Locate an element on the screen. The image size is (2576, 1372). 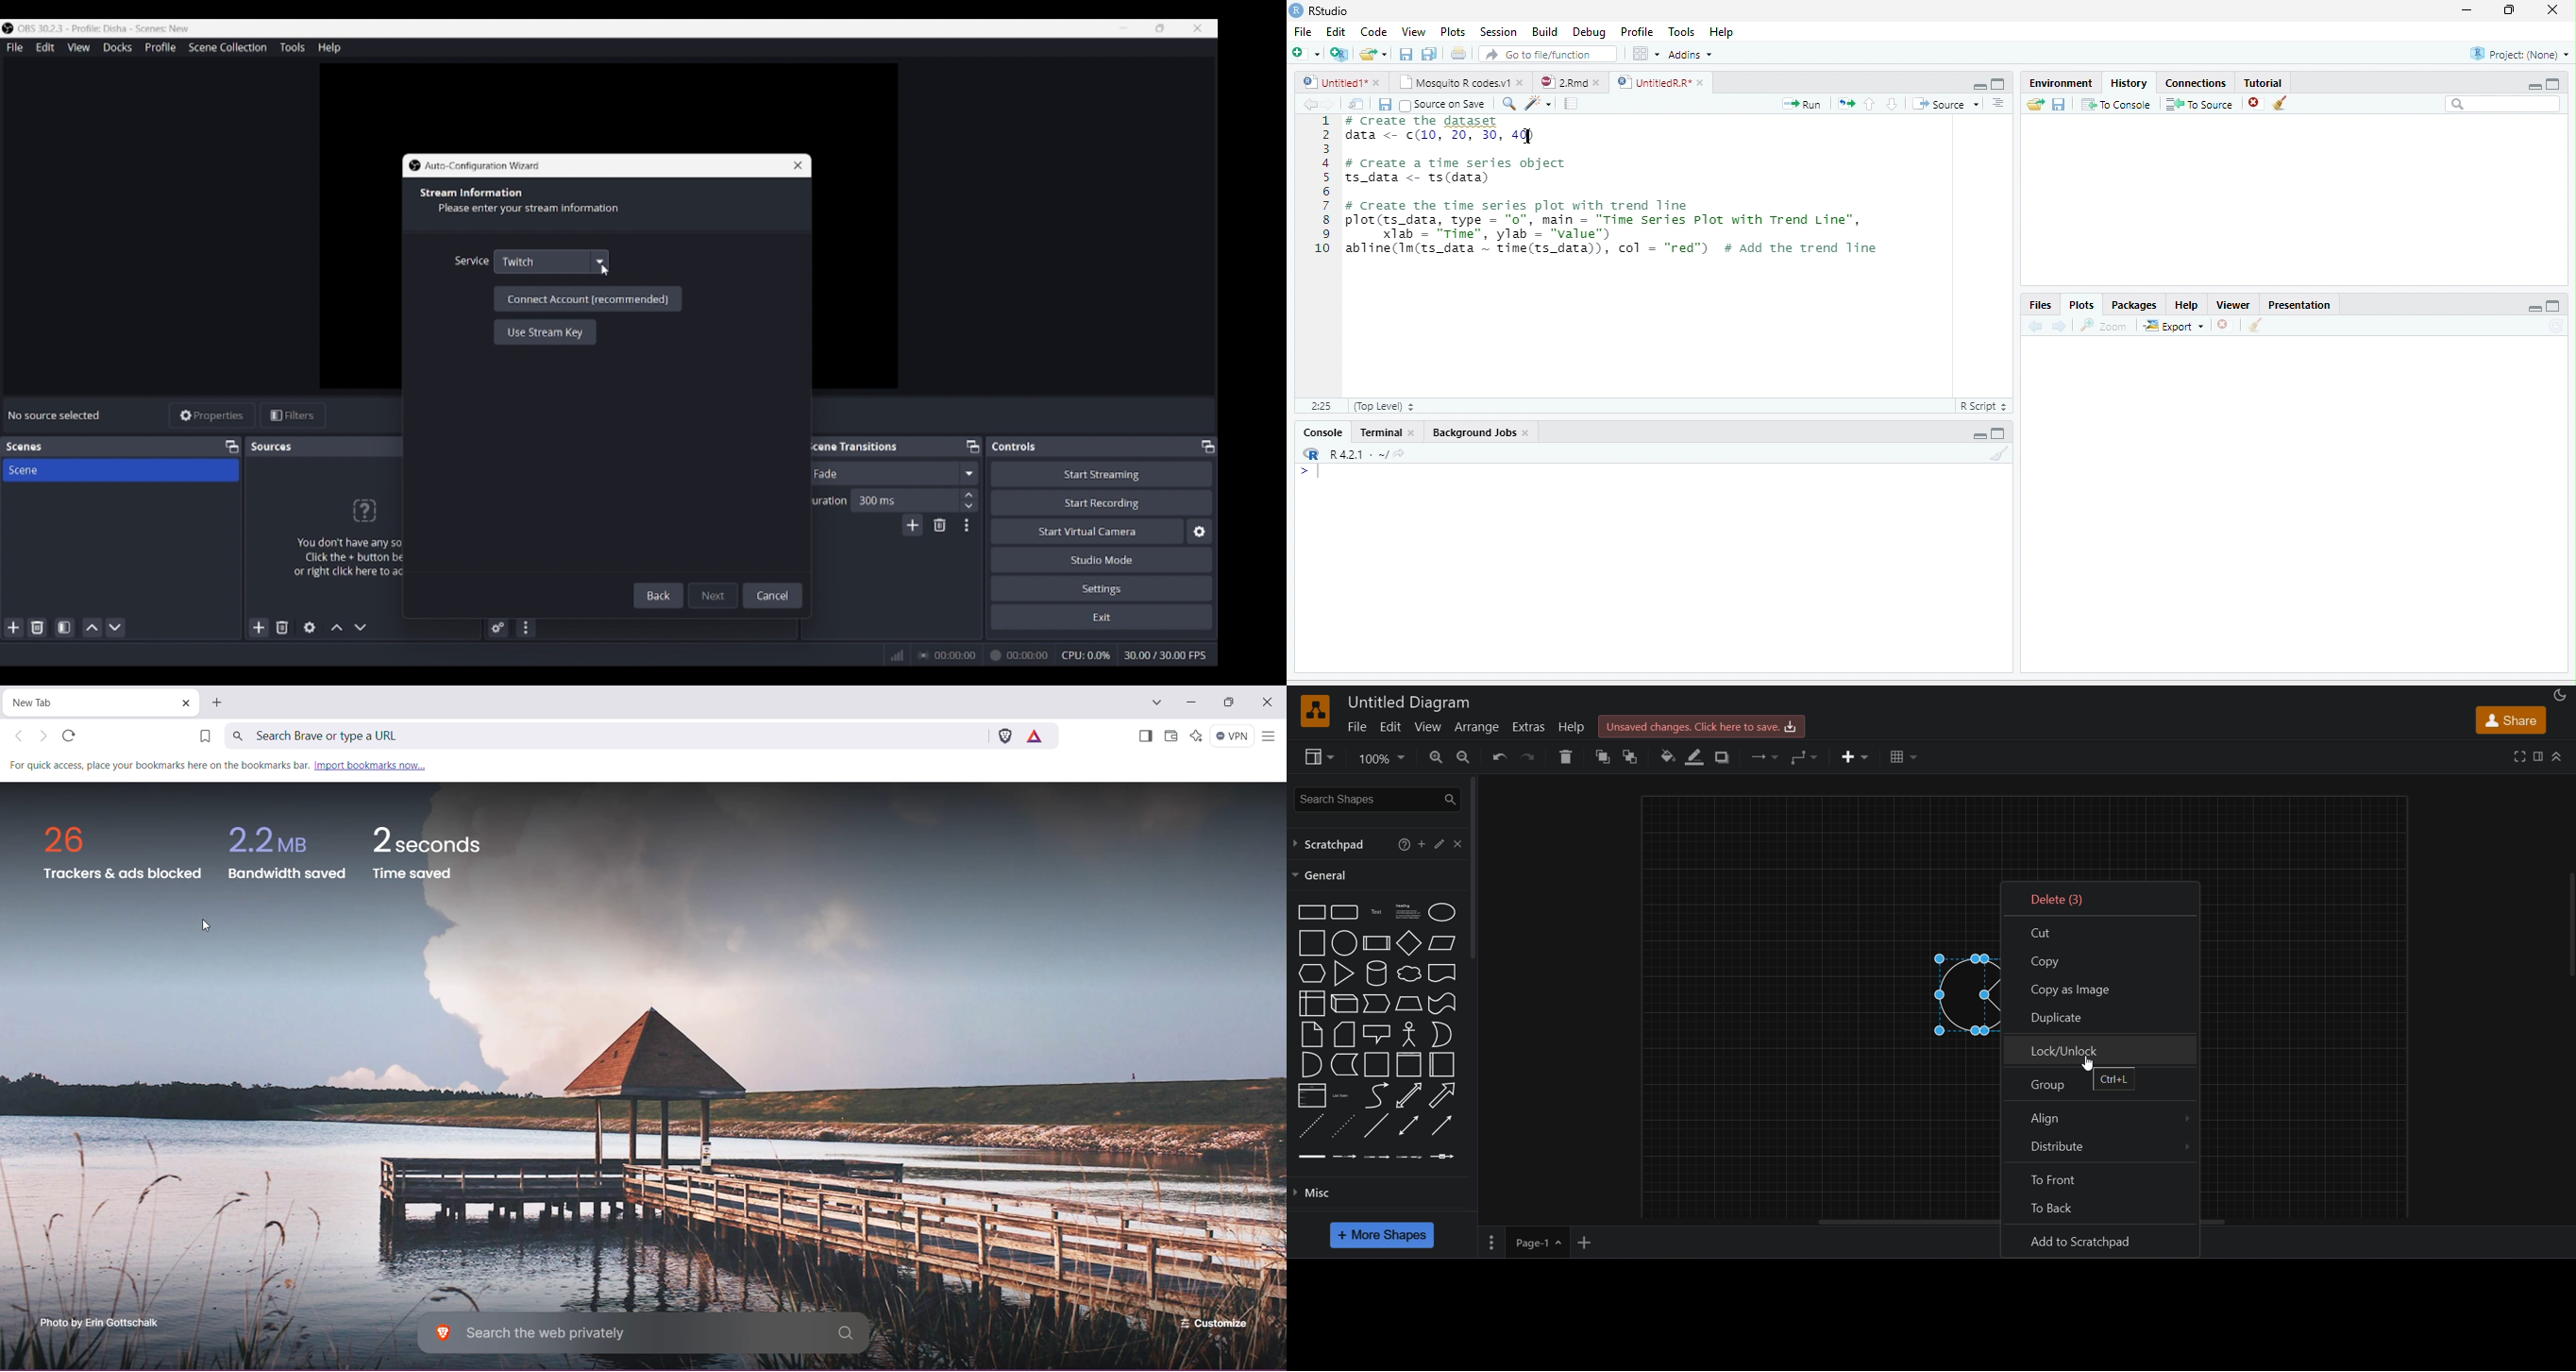
Workspace panes is located at coordinates (1644, 53).